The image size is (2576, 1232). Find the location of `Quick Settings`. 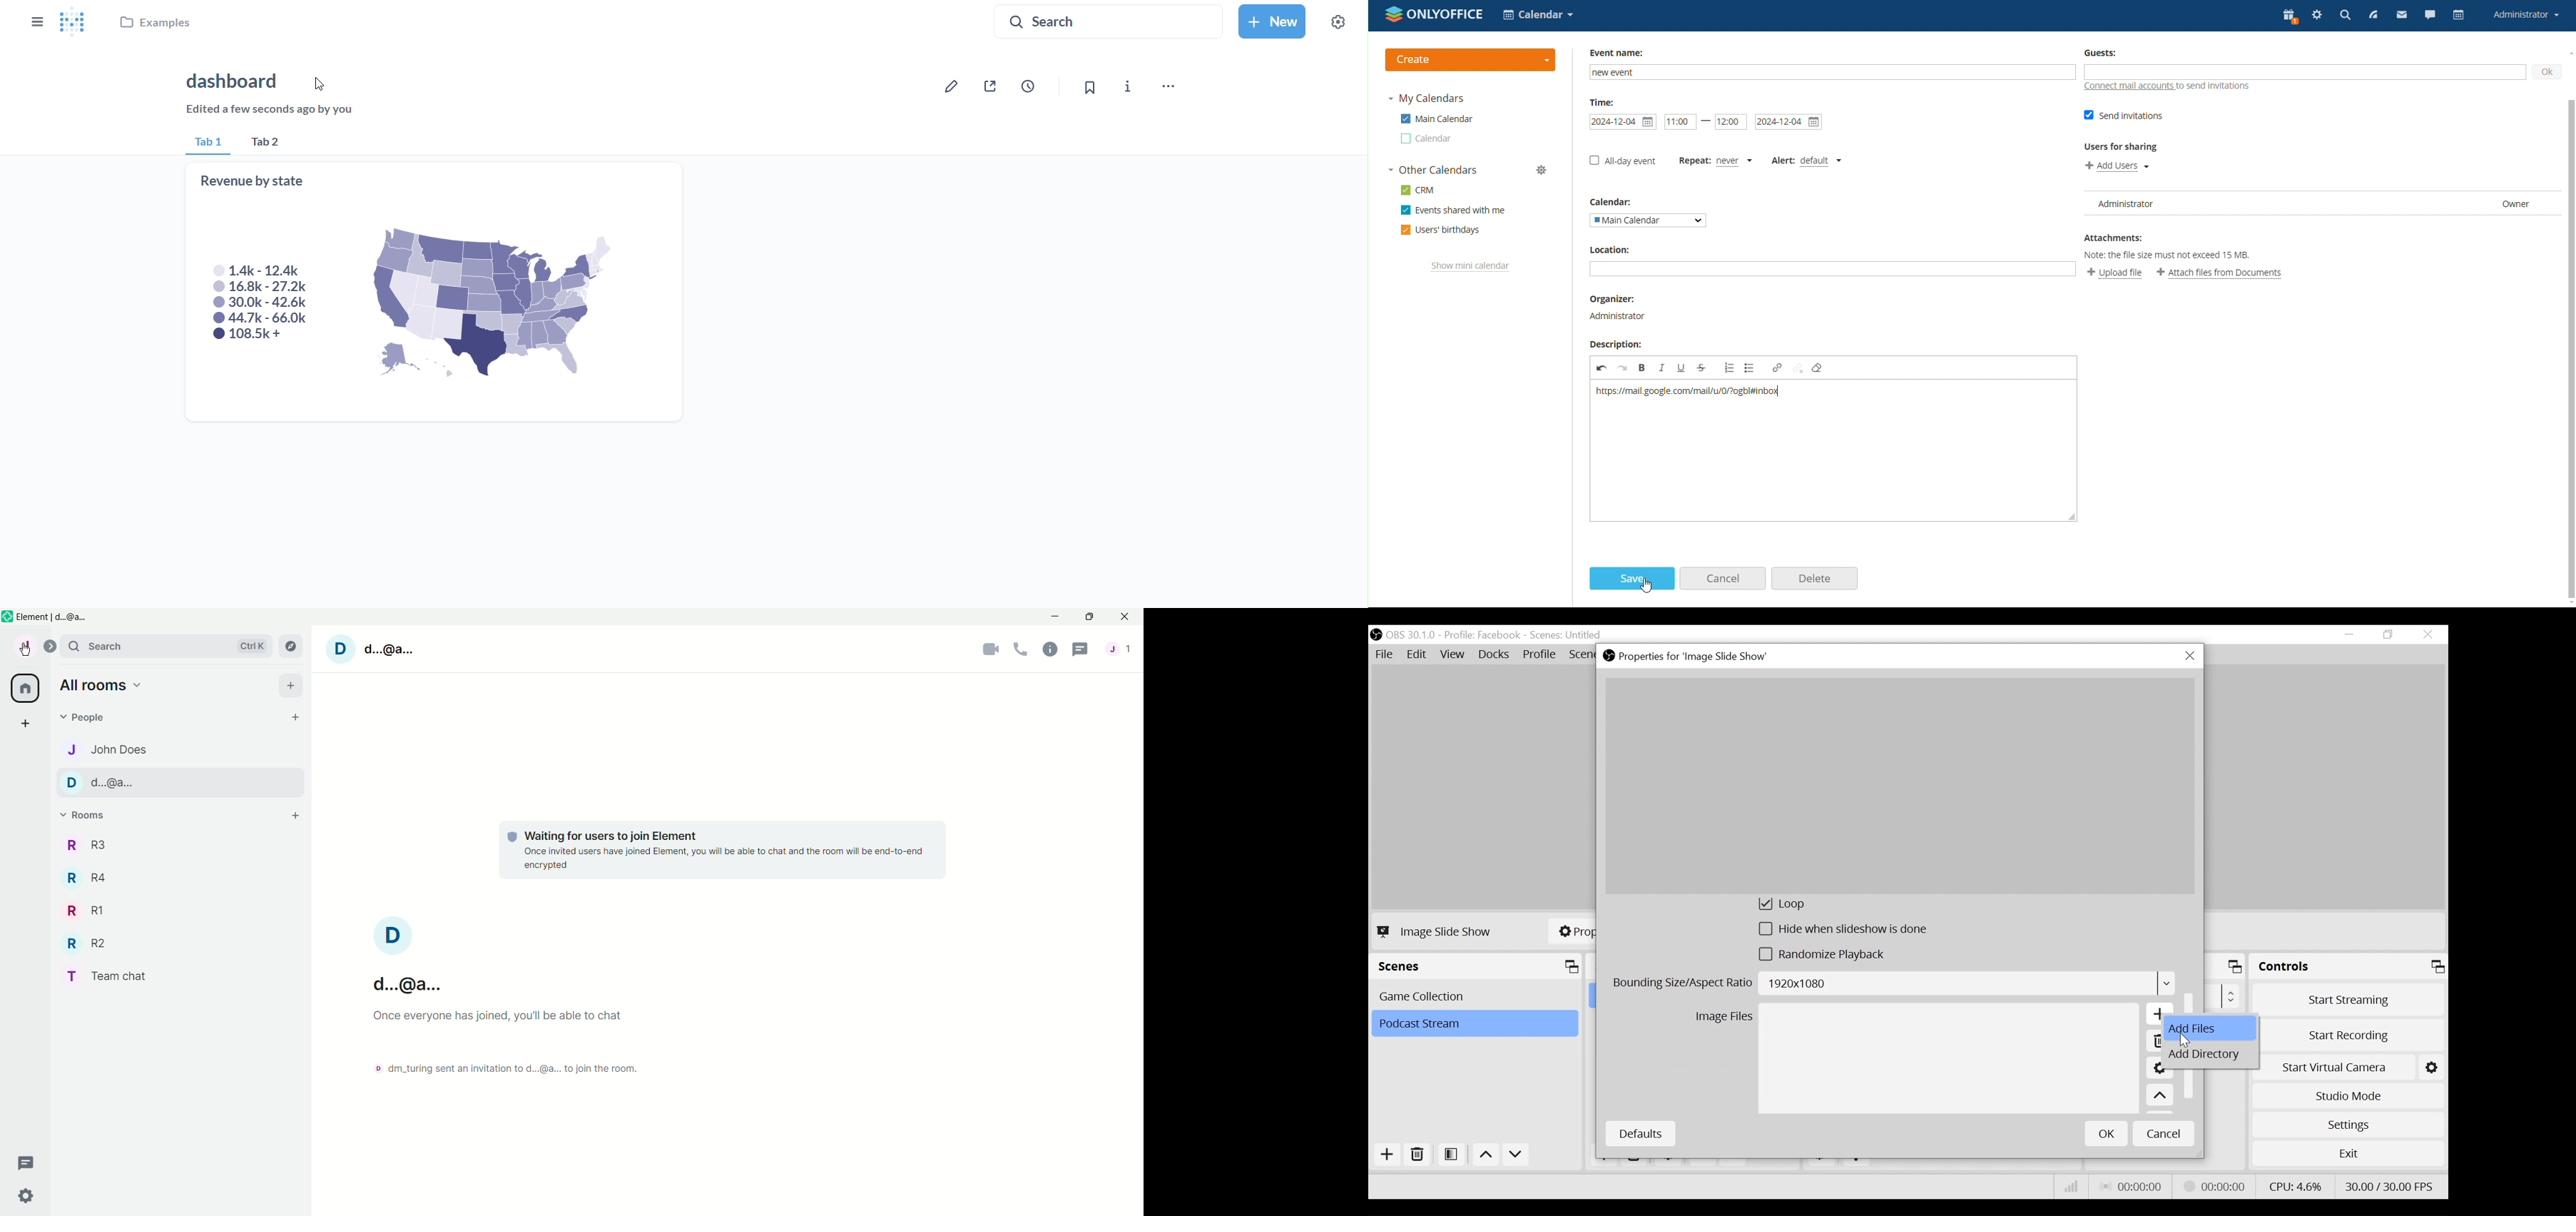

Quick Settings is located at coordinates (26, 1196).